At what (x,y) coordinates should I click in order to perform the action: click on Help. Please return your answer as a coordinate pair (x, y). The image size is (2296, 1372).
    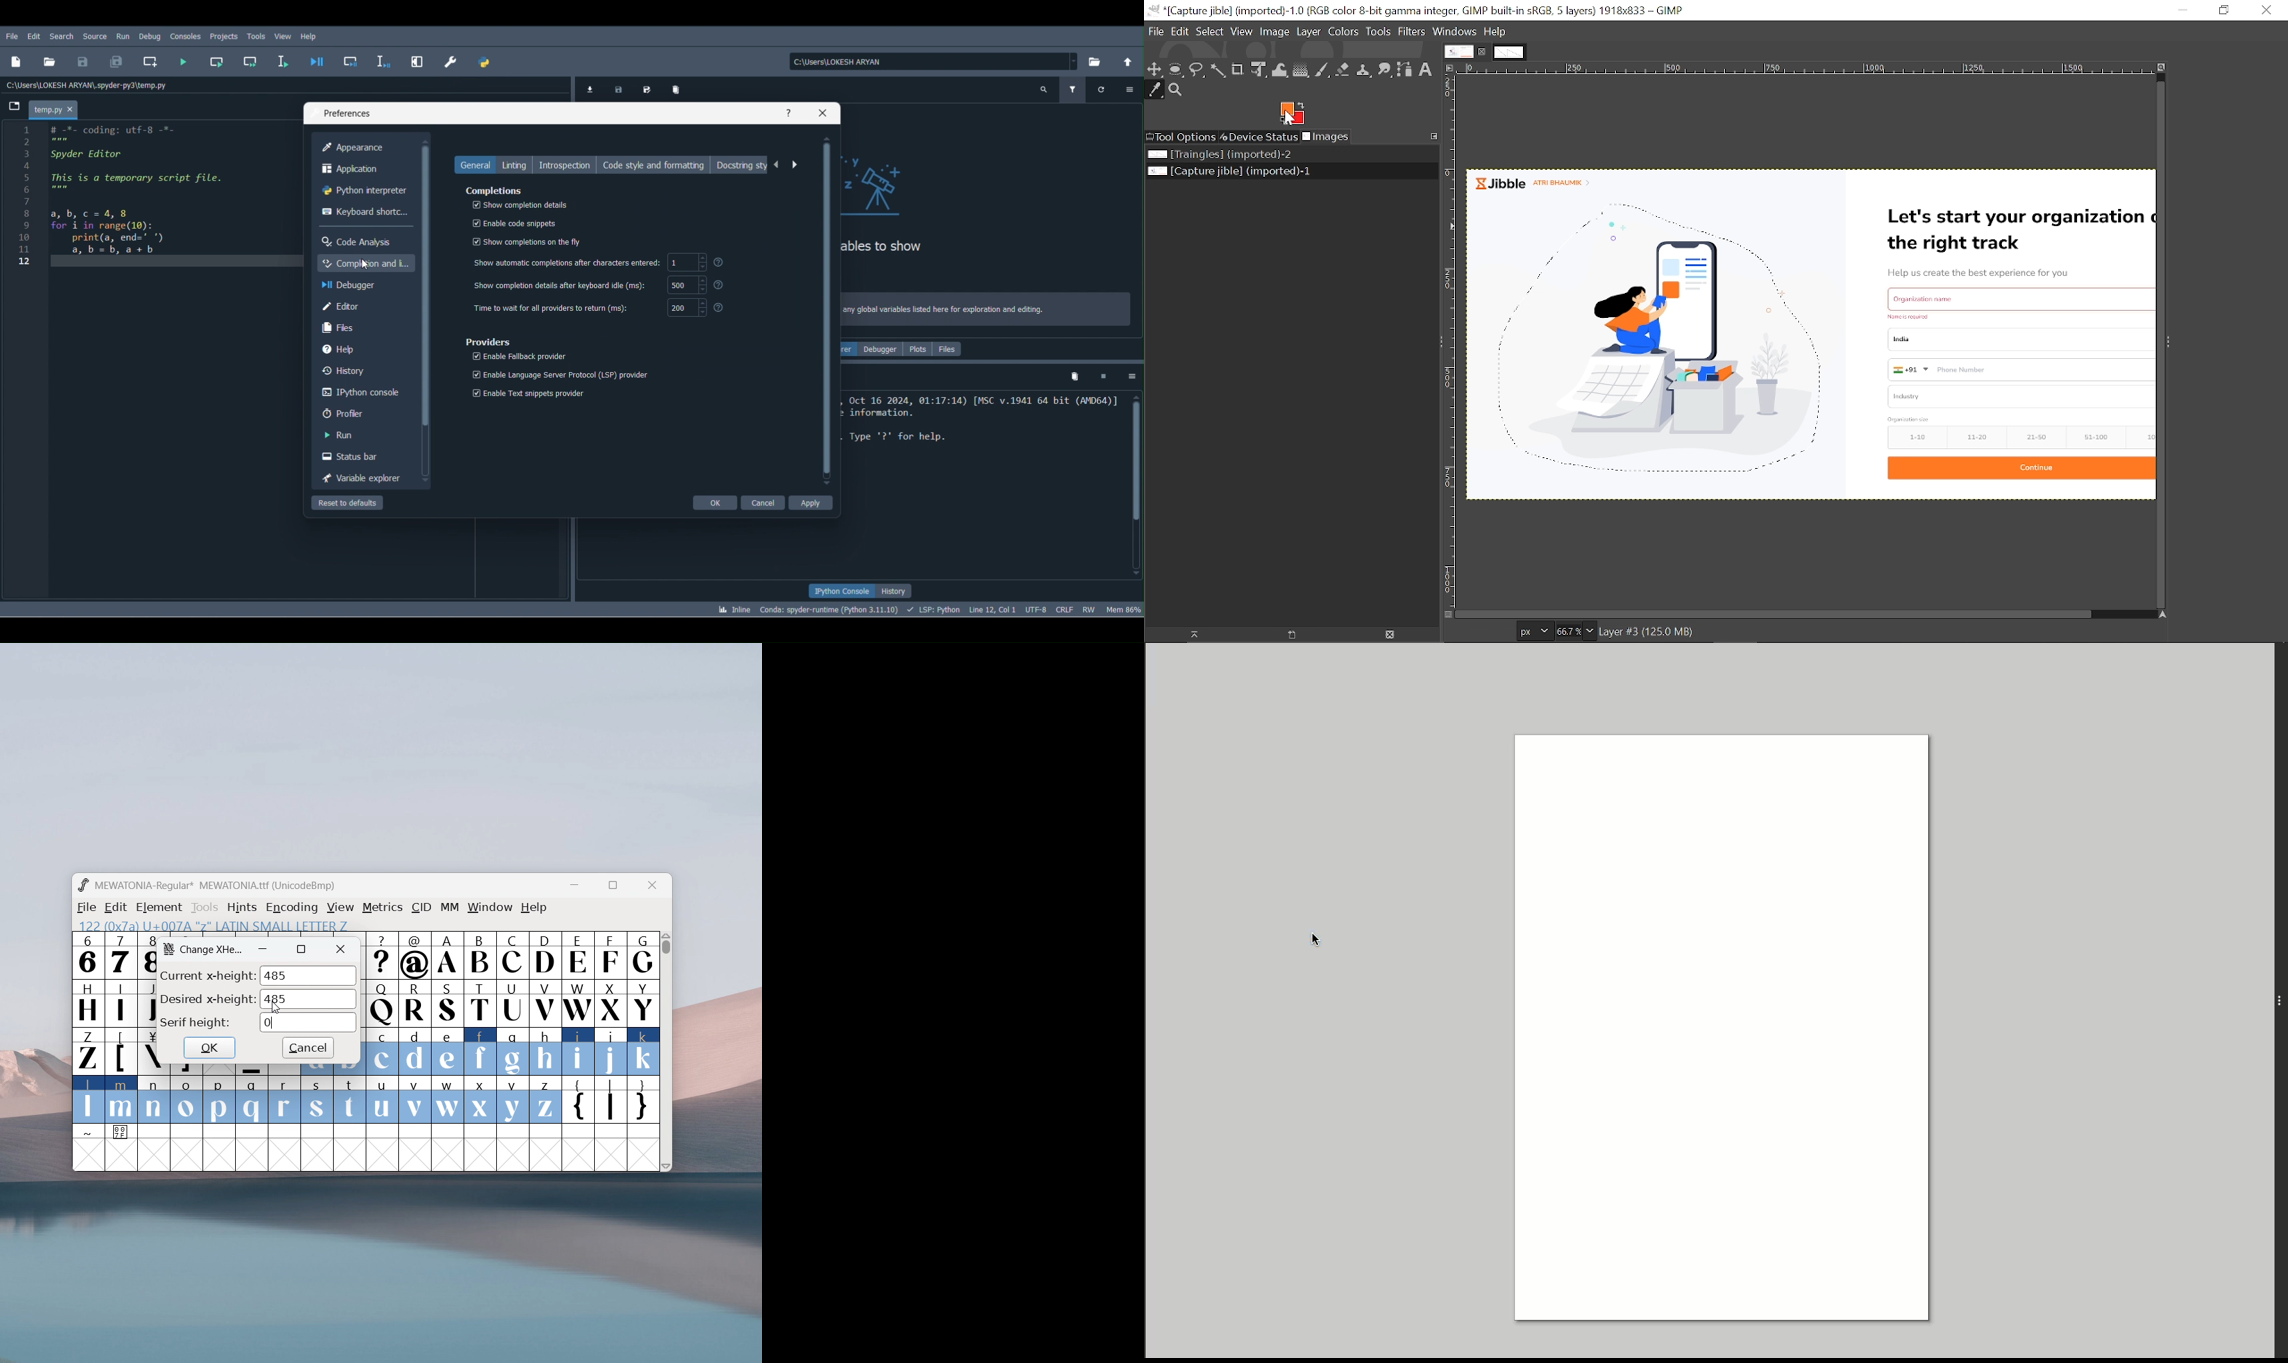
    Looking at the image, I should click on (311, 38).